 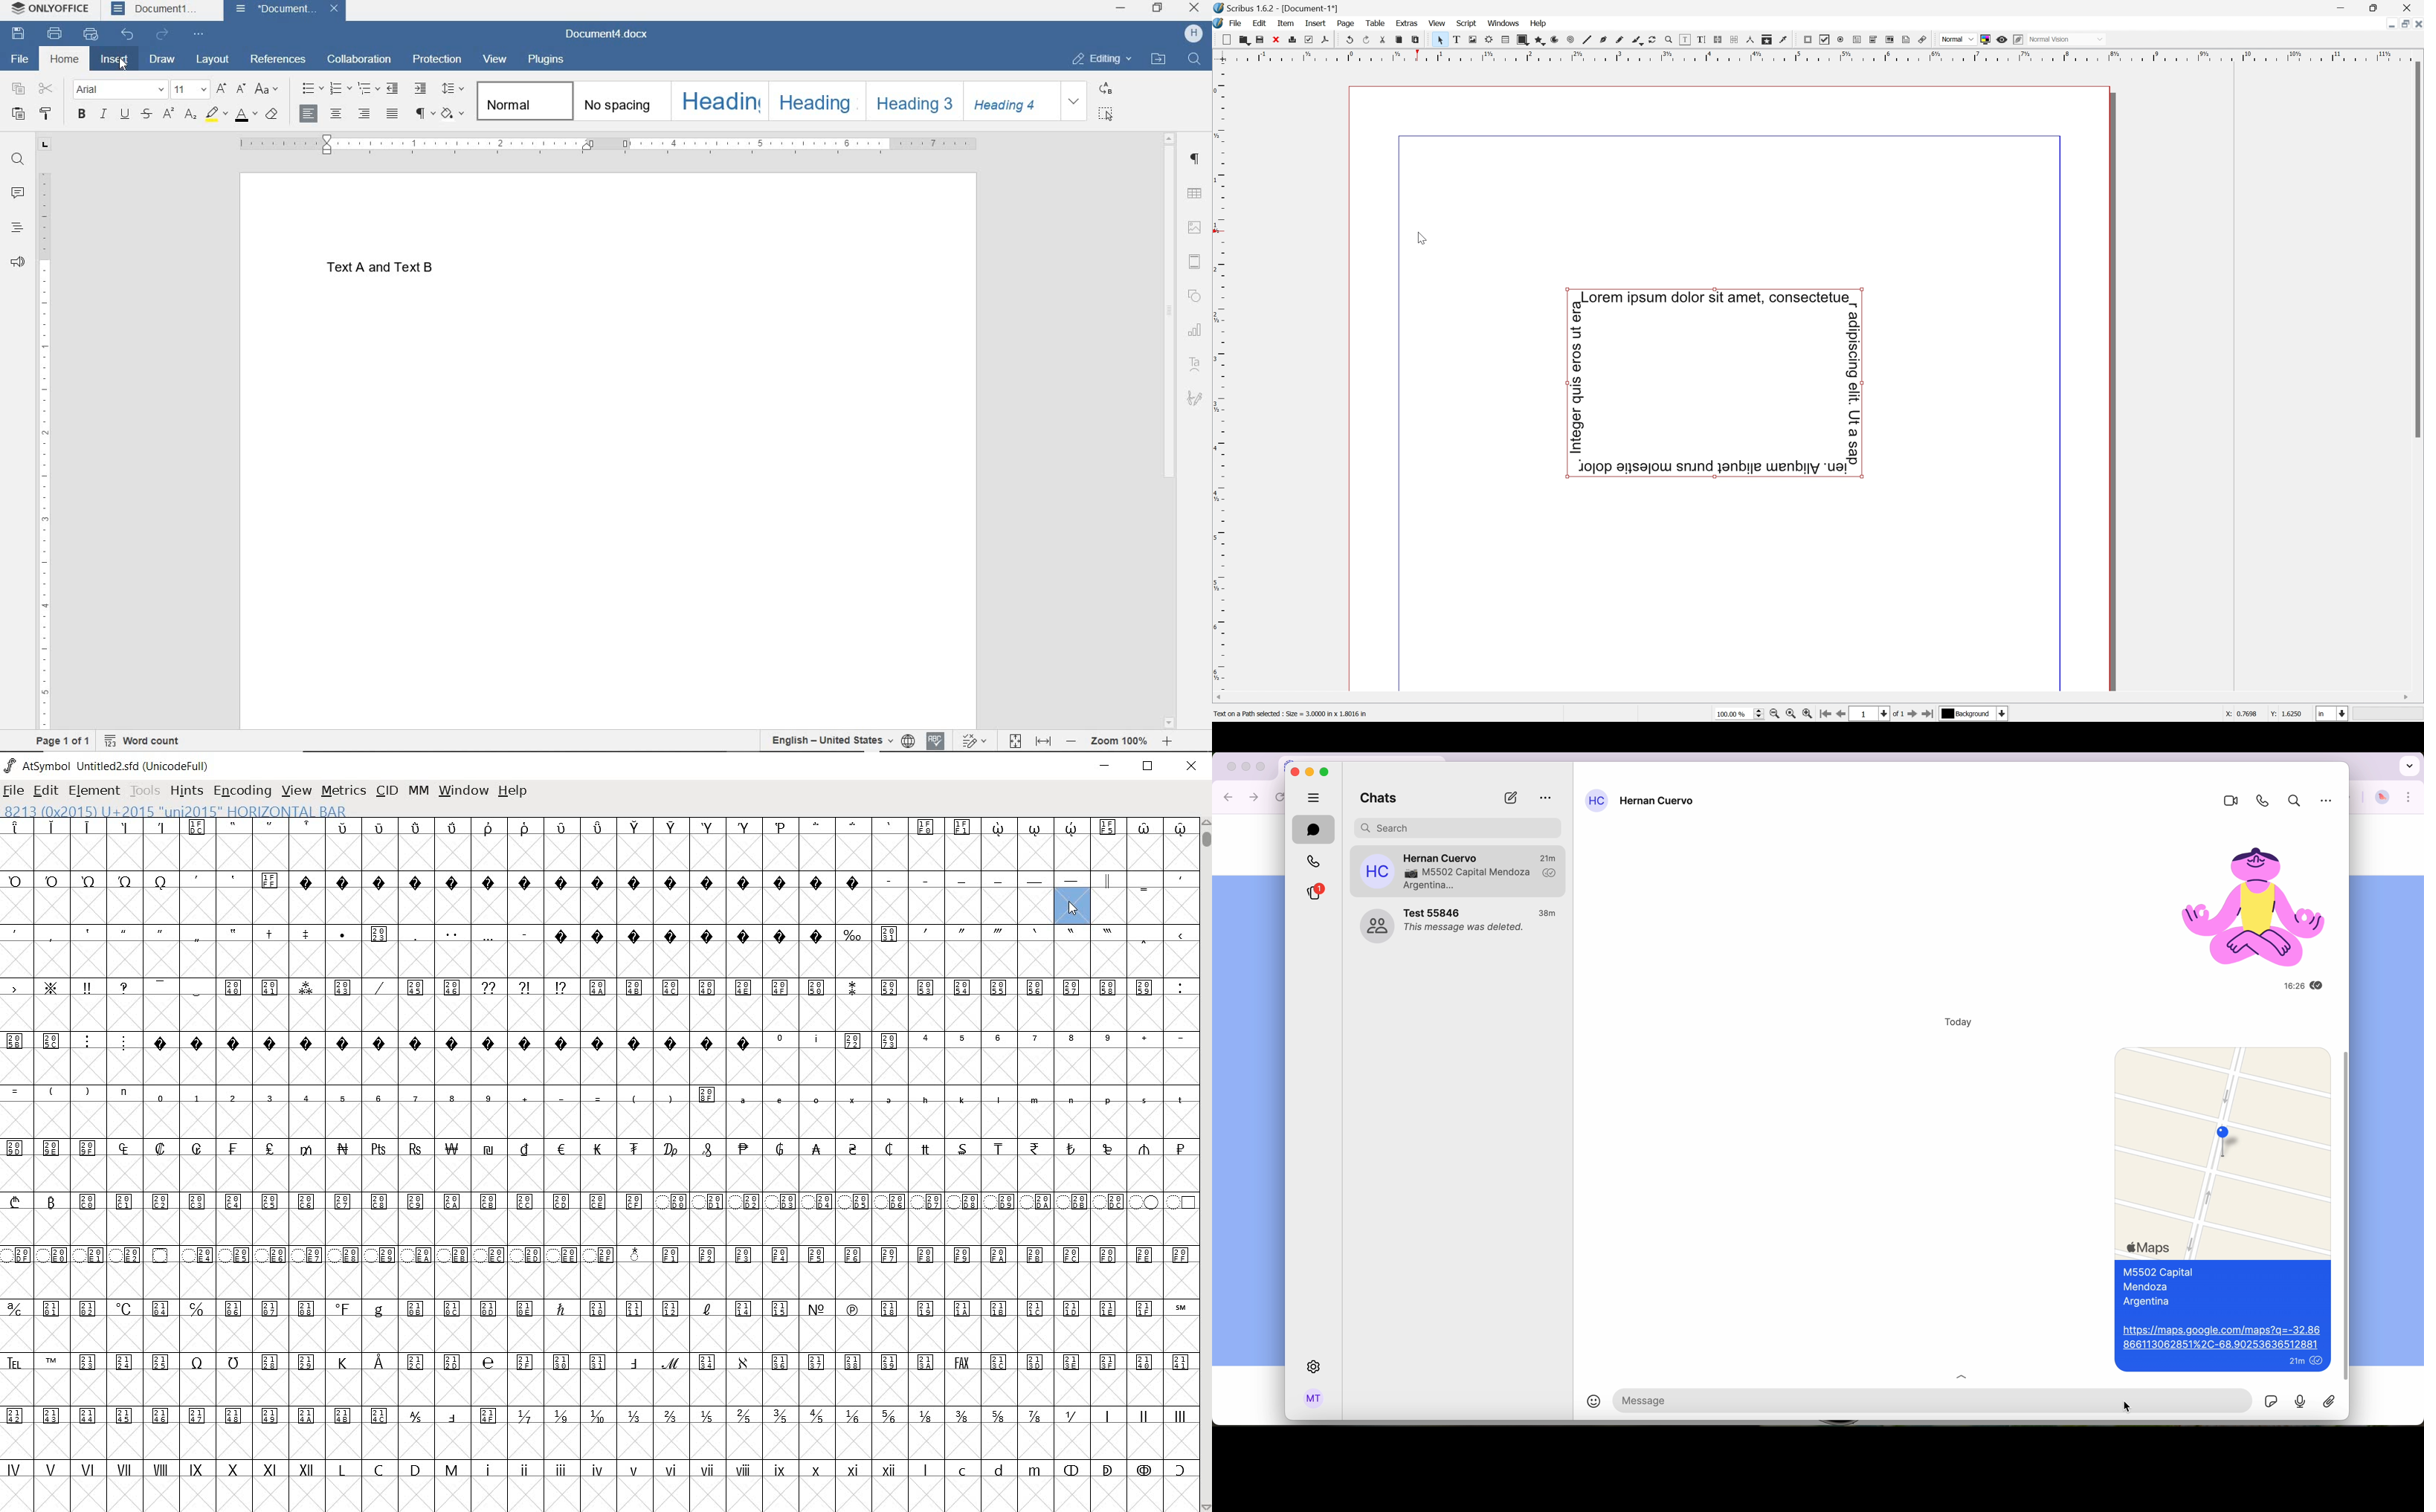 I want to click on Line, so click(x=1586, y=40).